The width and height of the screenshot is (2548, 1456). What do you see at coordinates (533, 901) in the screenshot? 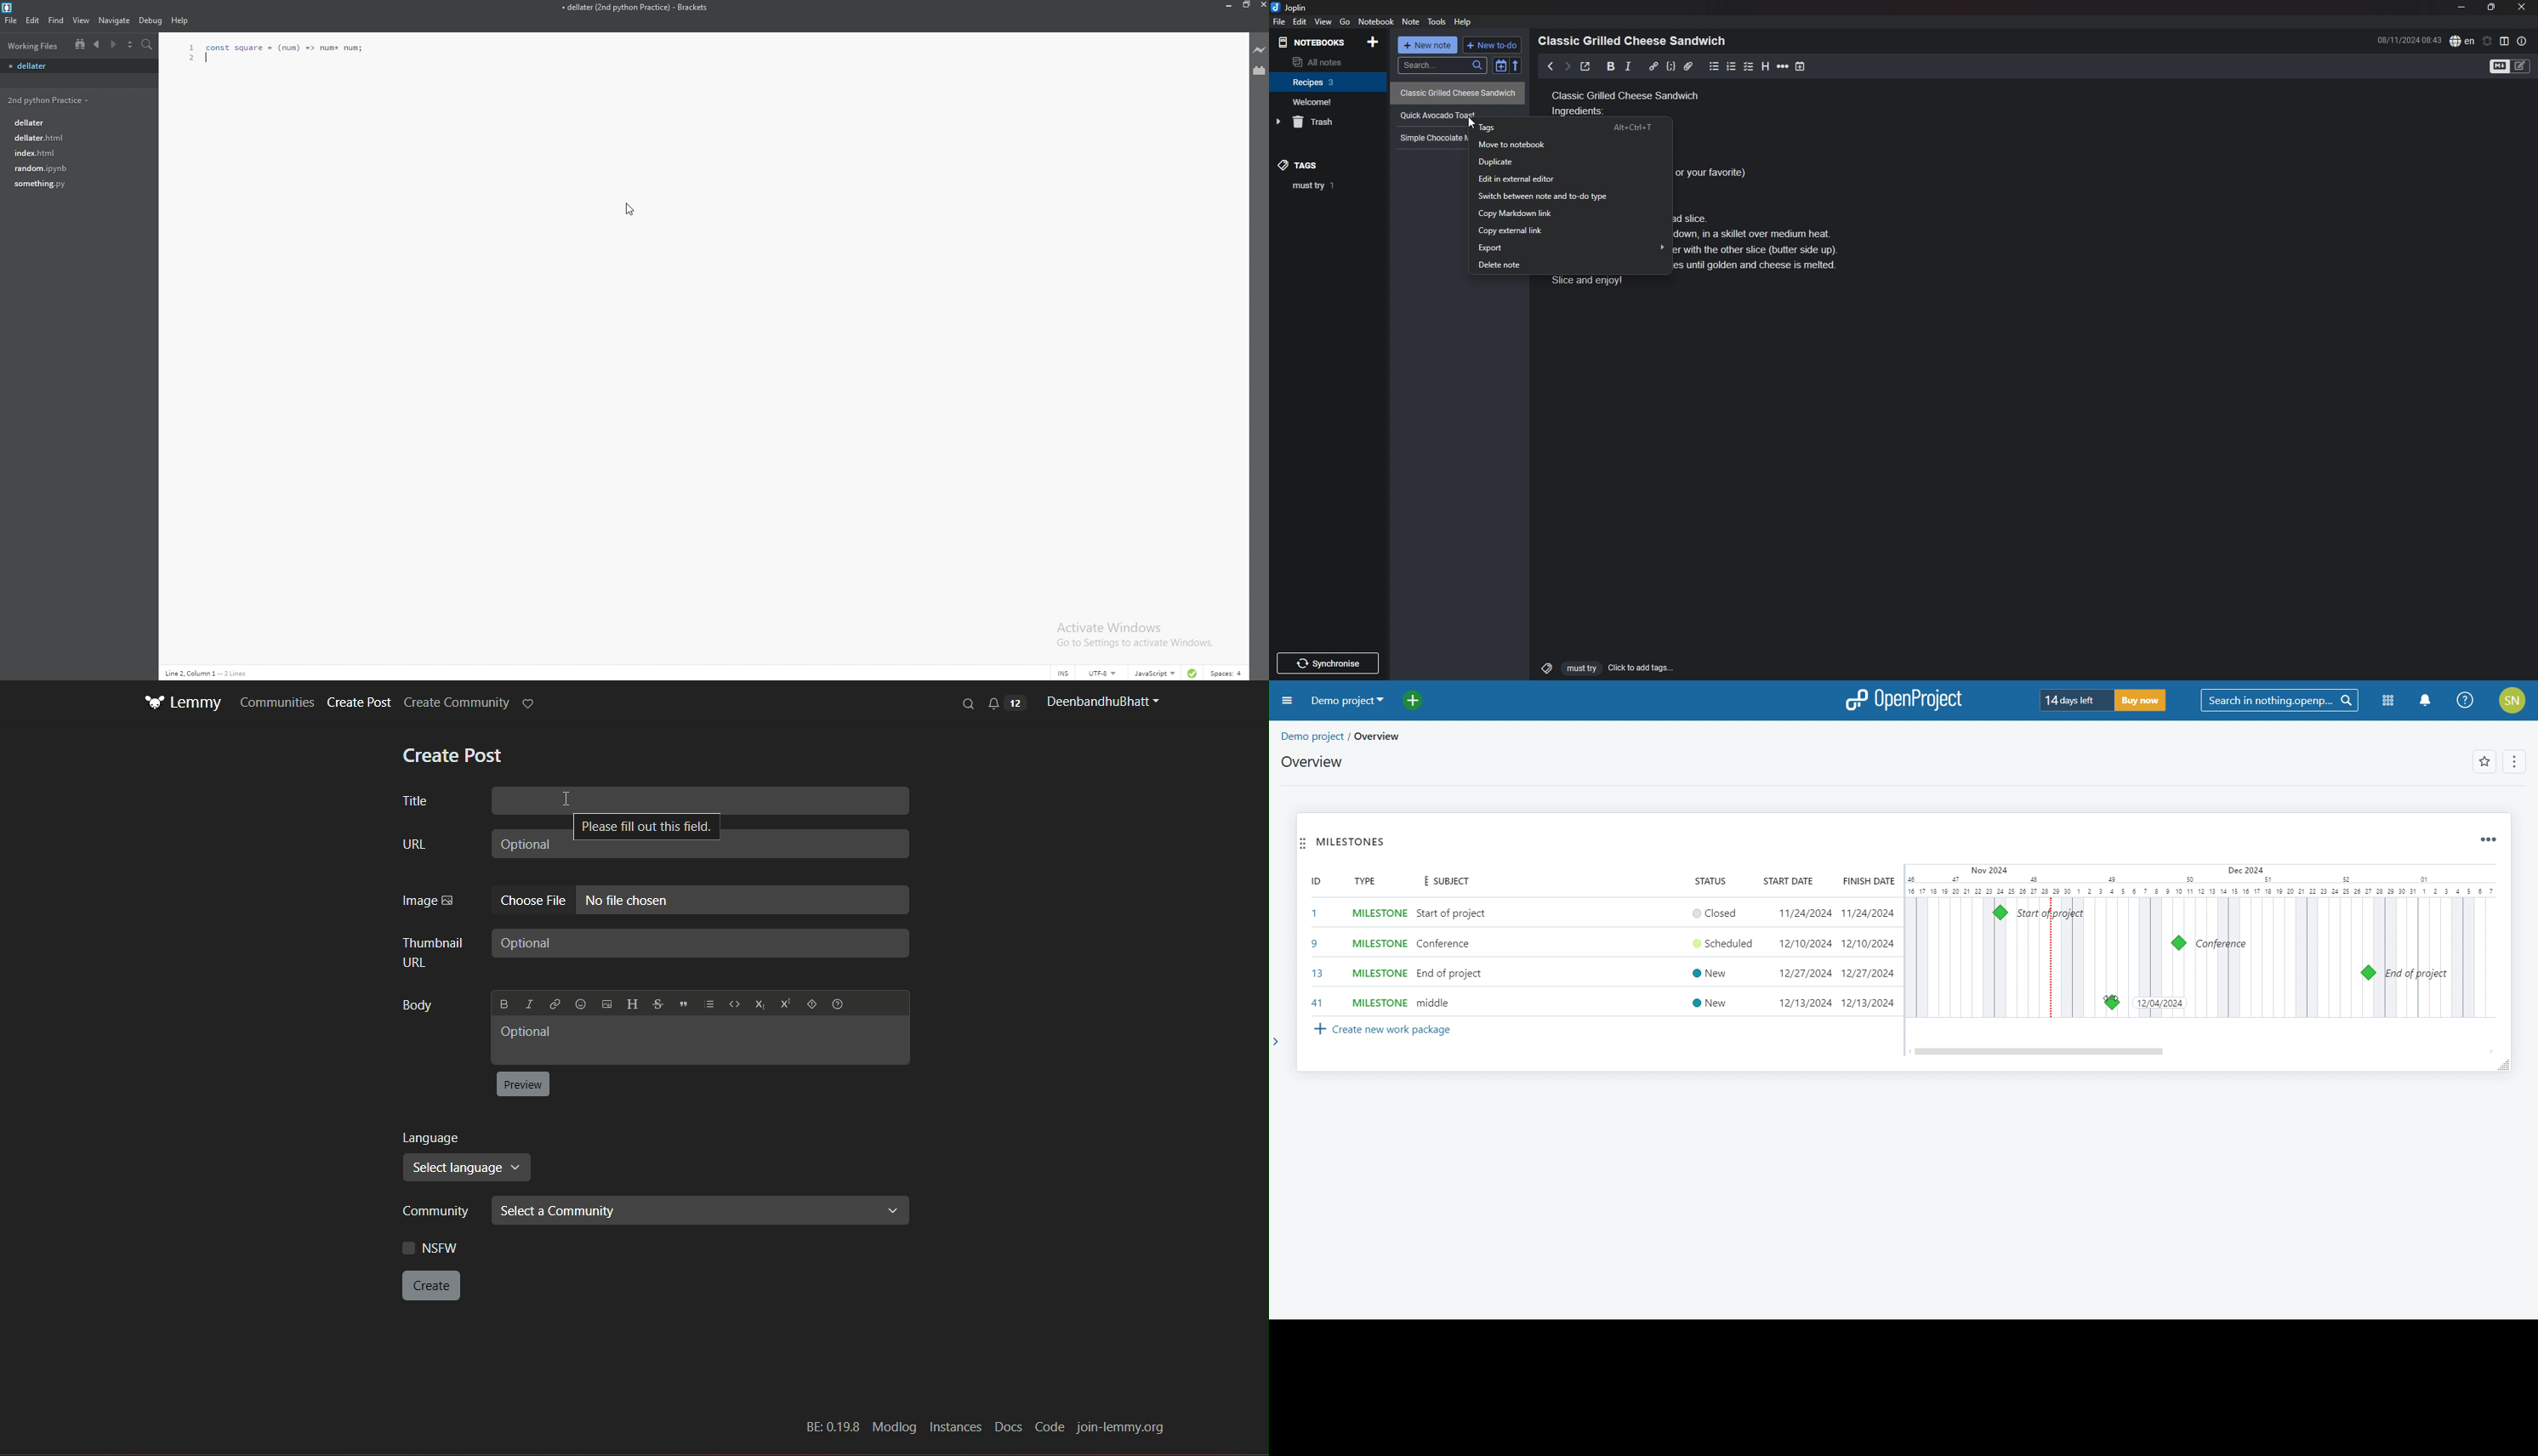
I see `Choose file` at bounding box center [533, 901].